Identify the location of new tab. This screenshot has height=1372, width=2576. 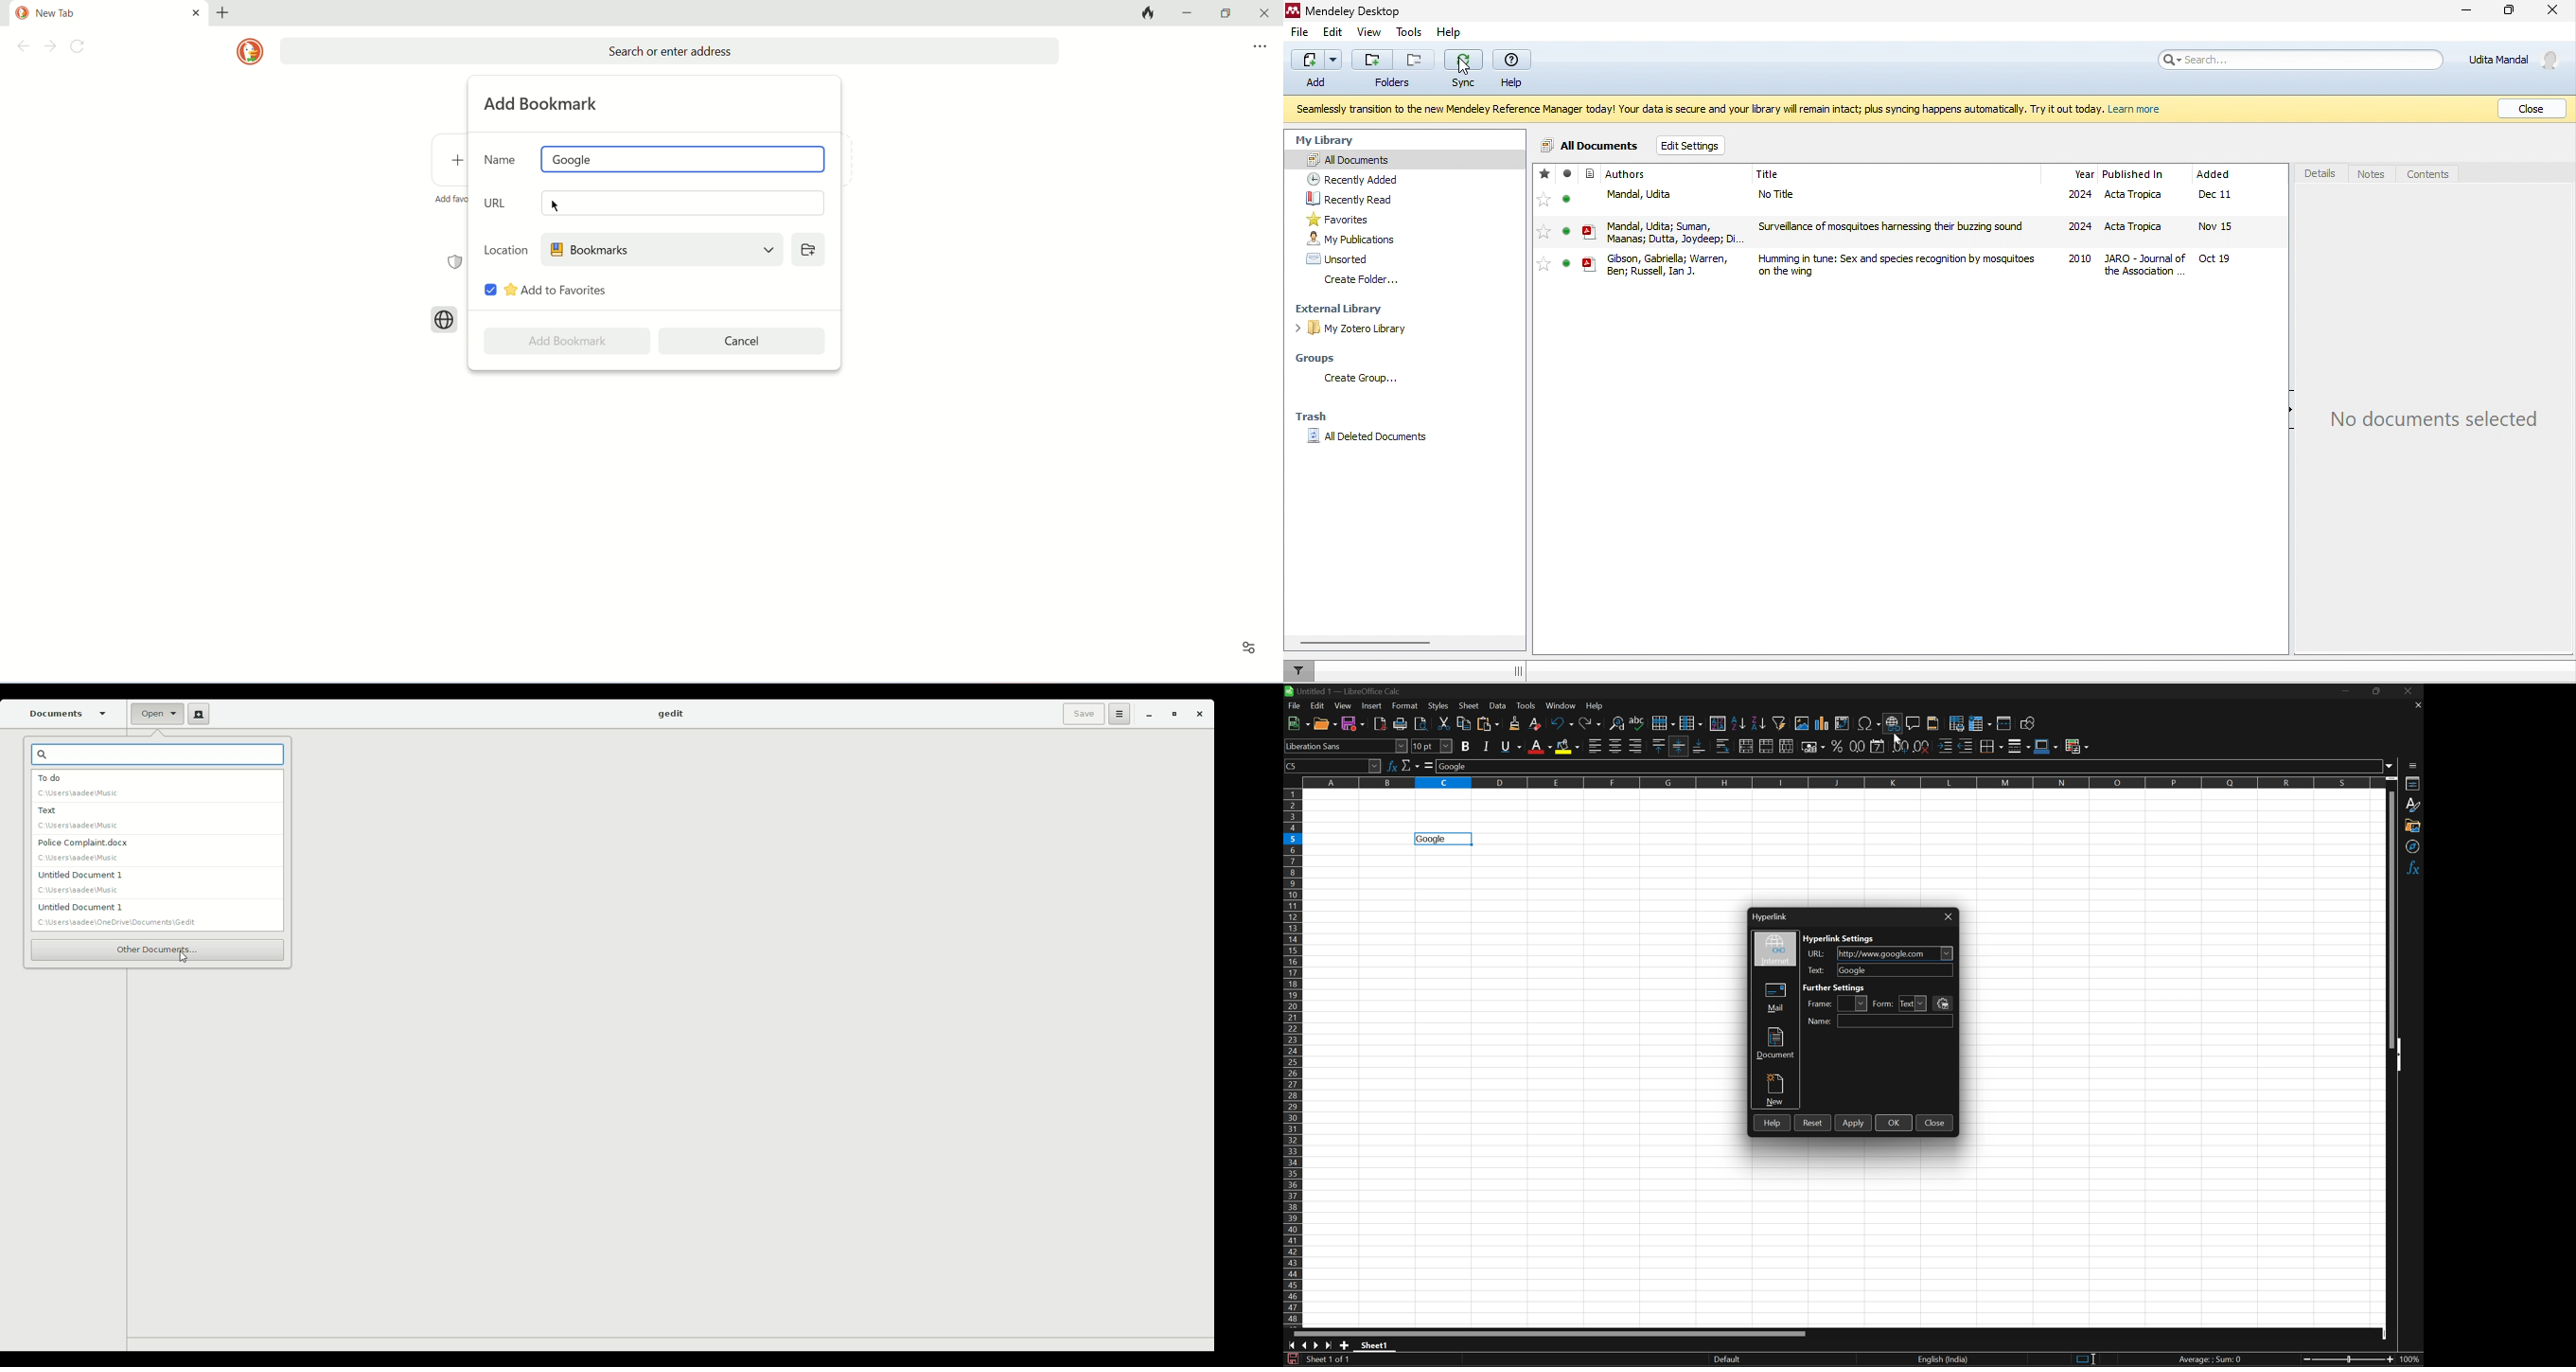
(223, 13).